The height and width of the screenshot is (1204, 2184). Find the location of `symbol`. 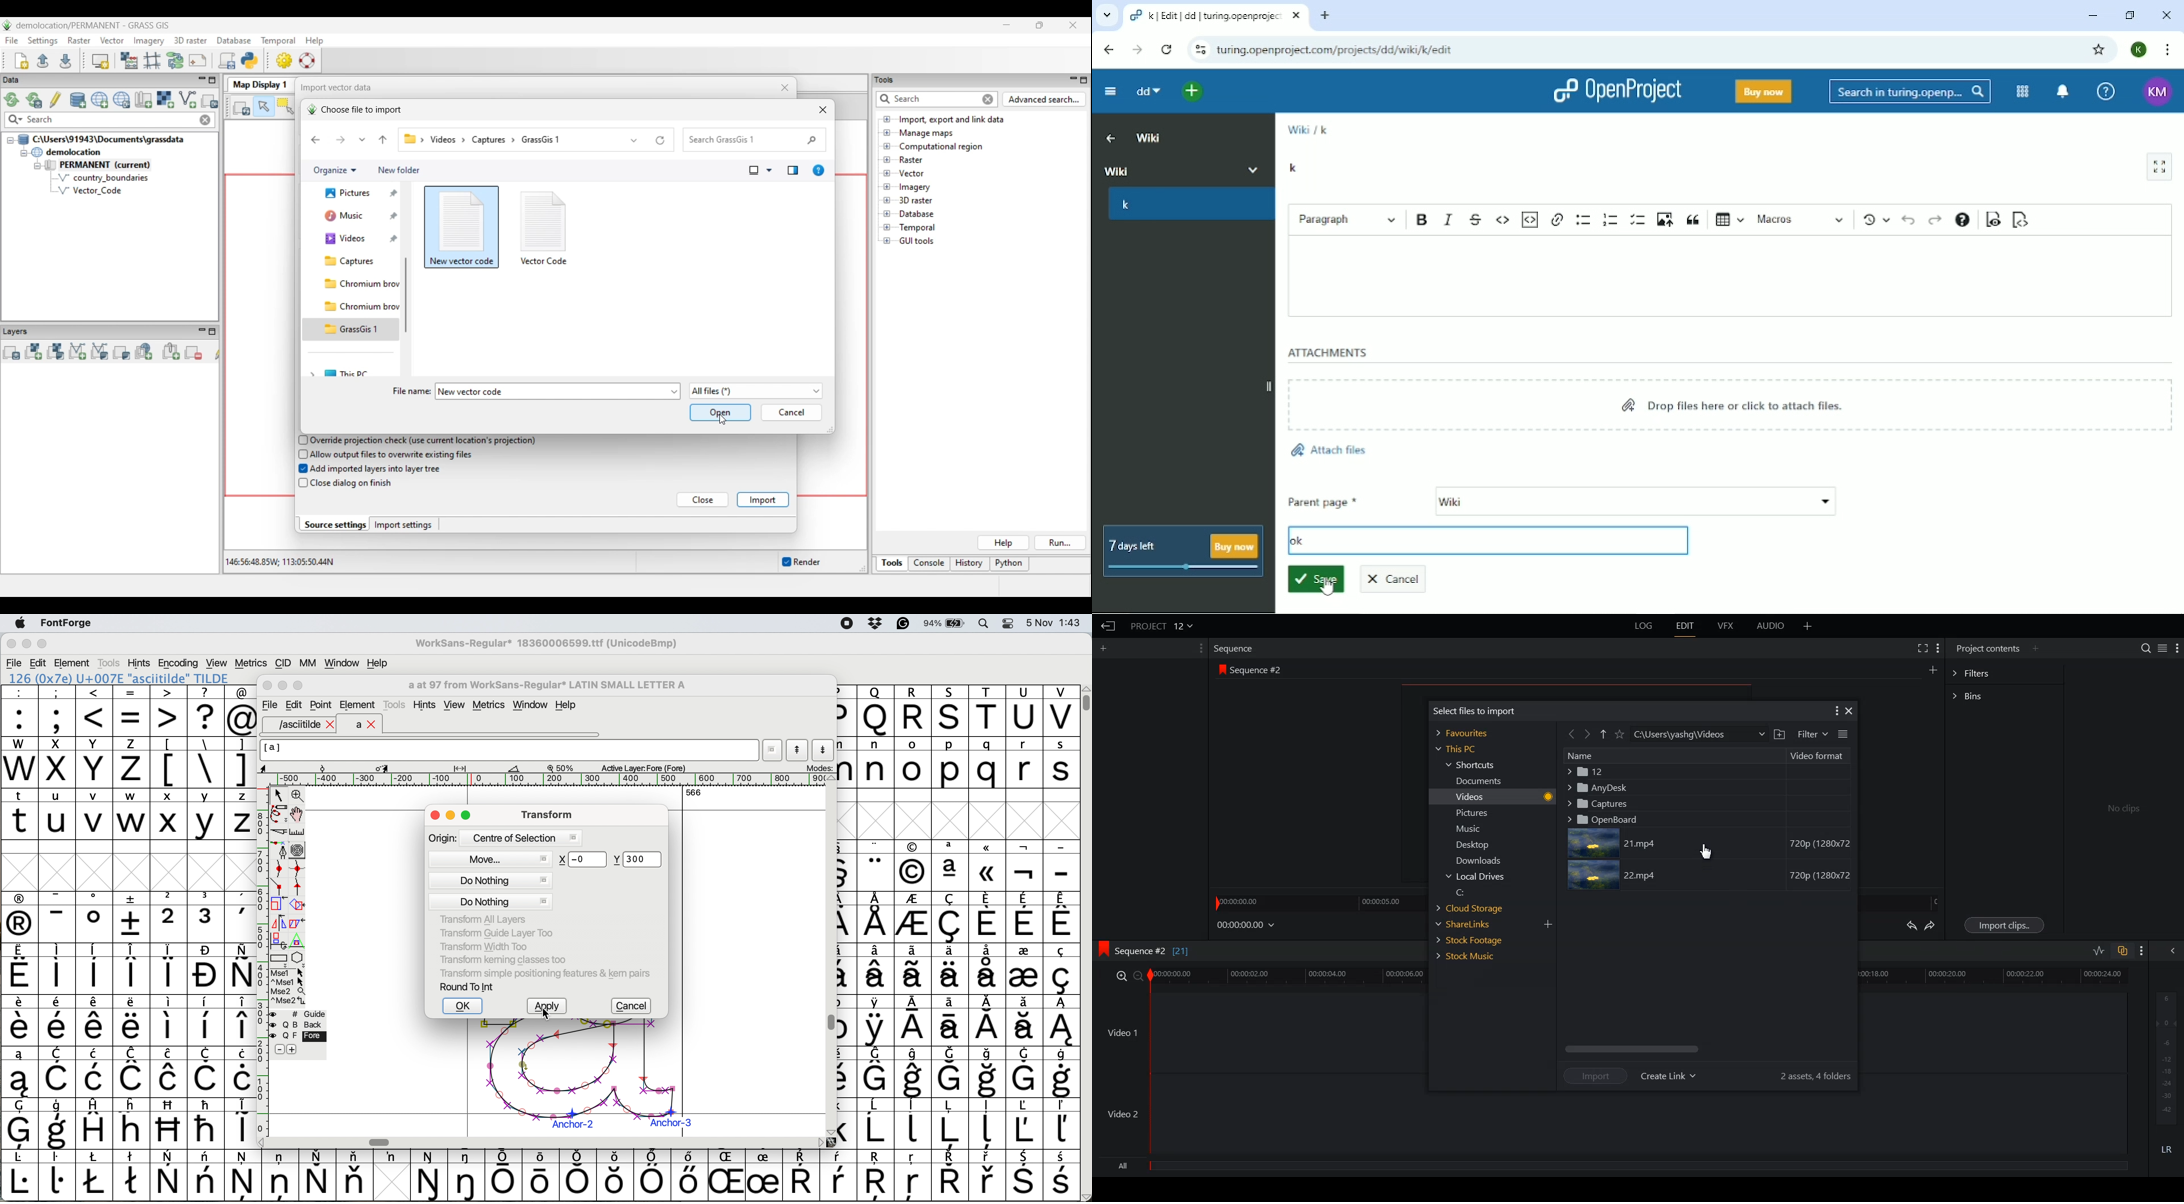

symbol is located at coordinates (19, 1021).